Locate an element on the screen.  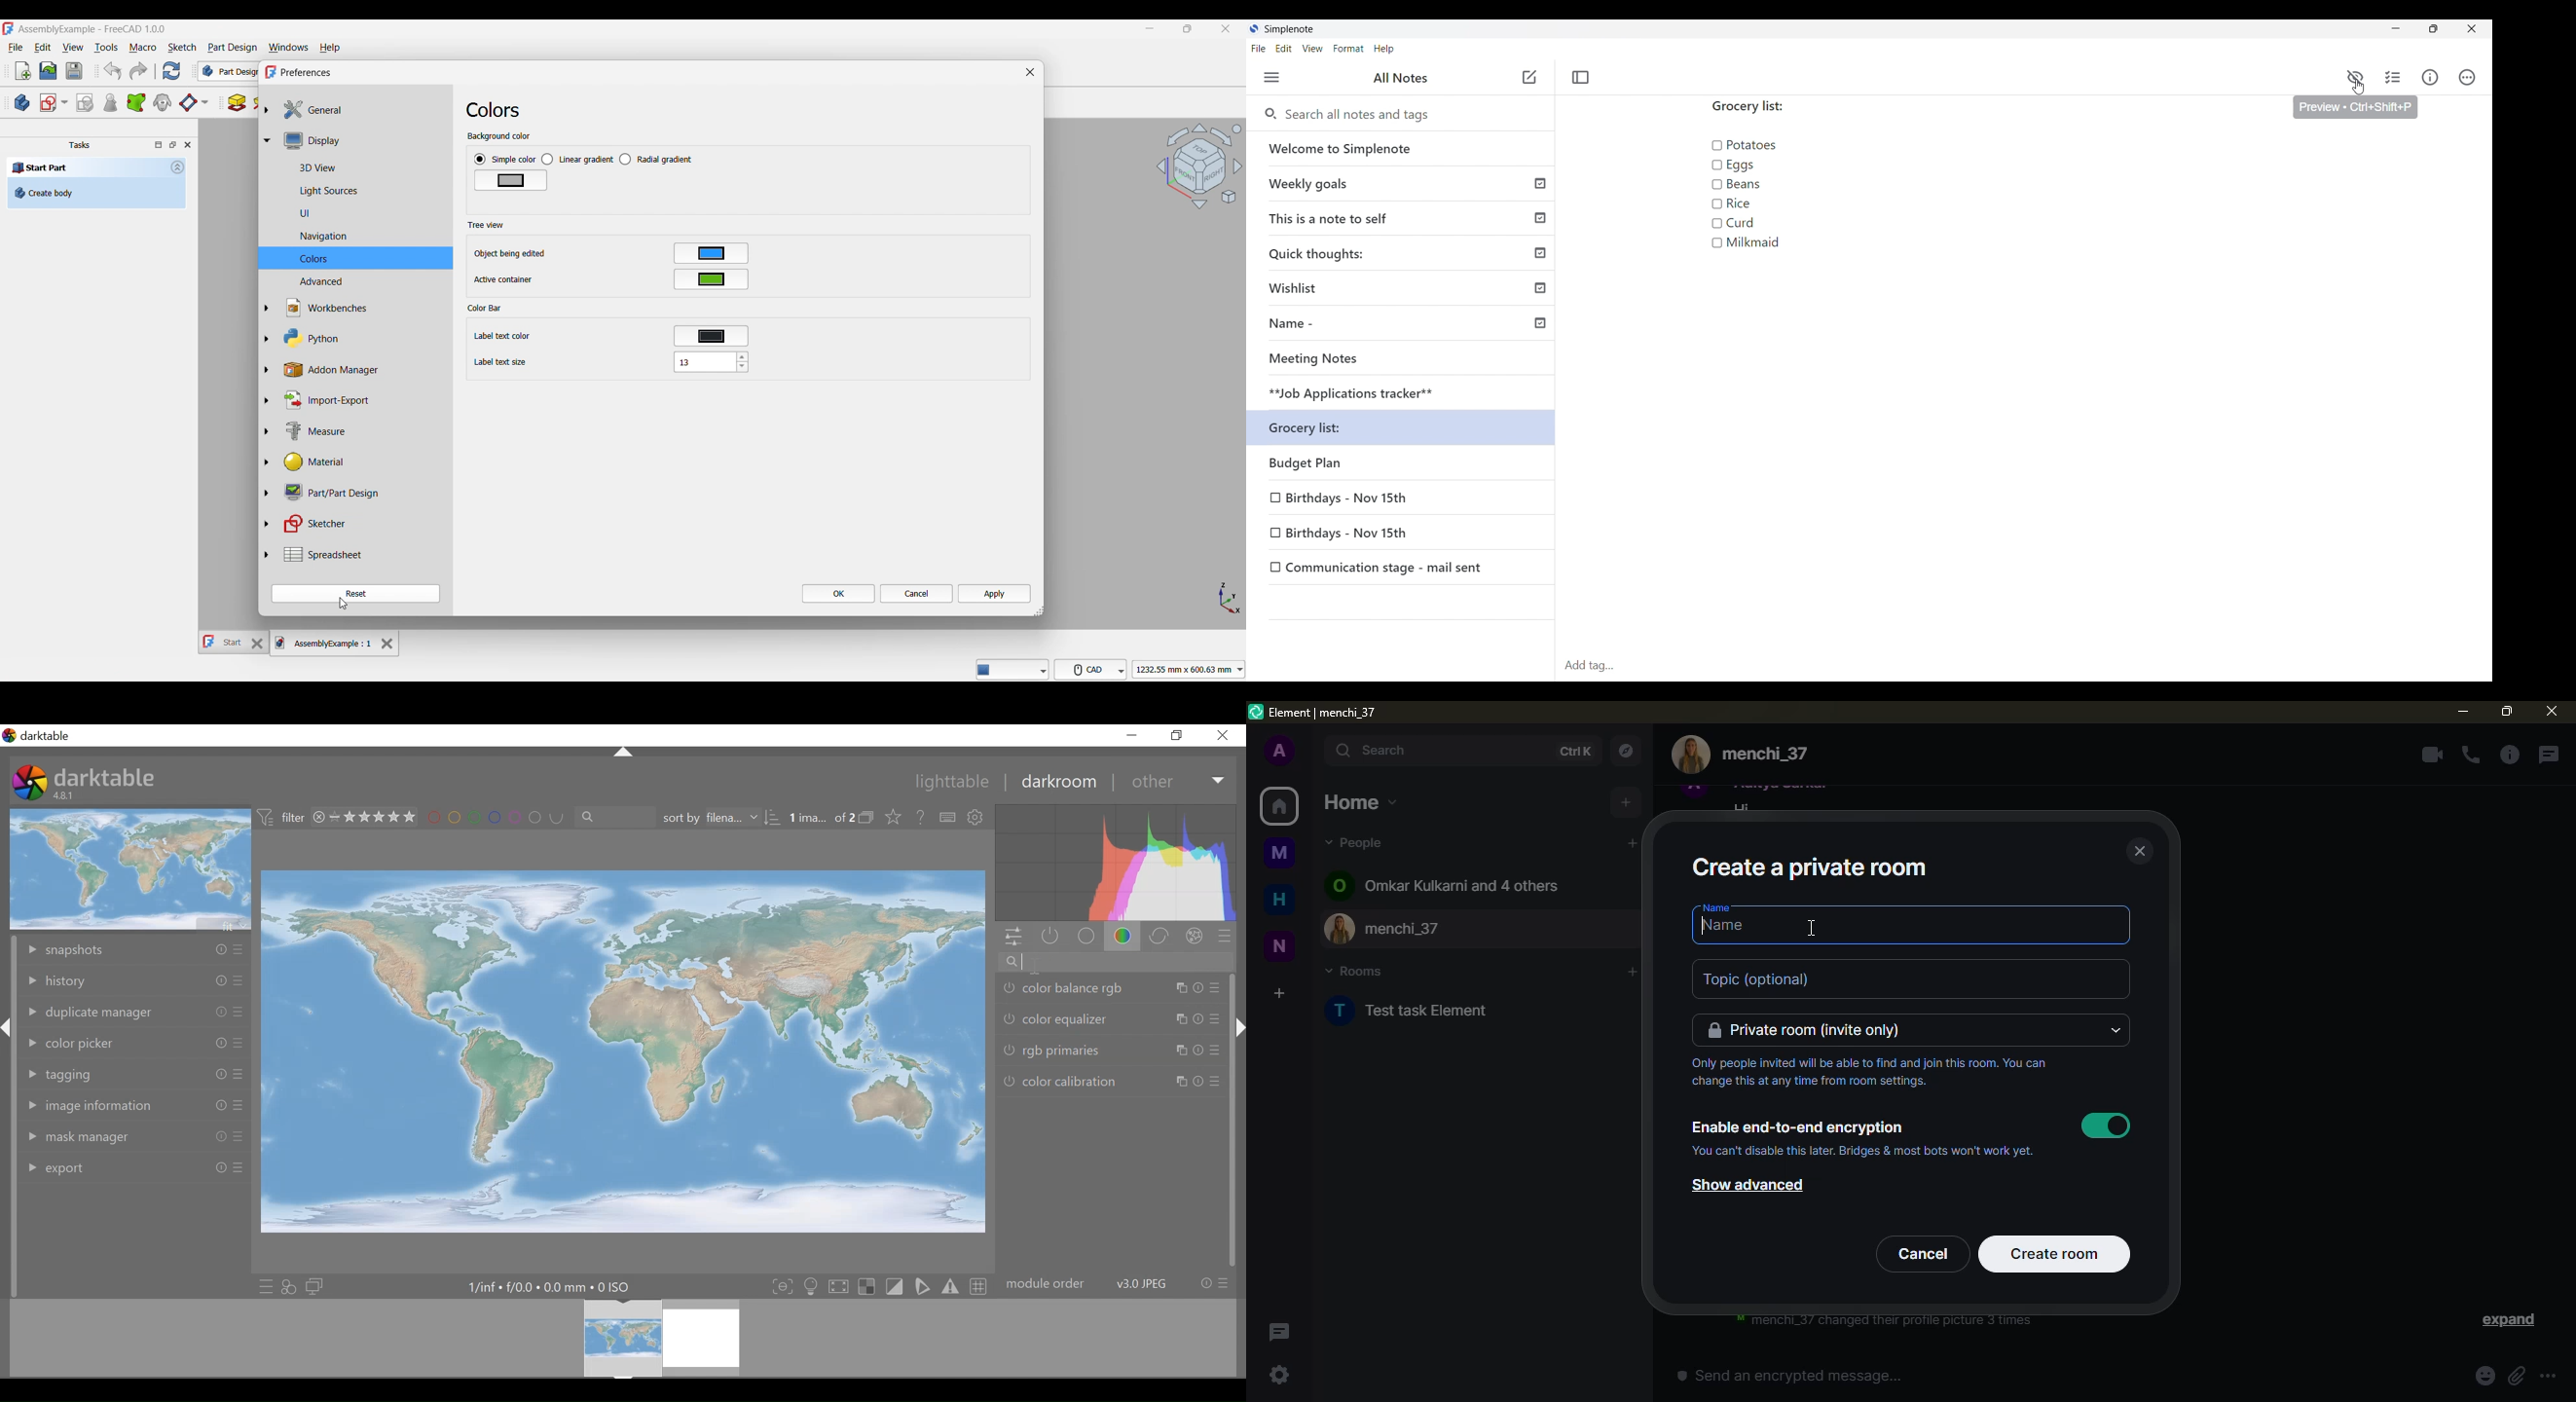
toggle clipping indication is located at coordinates (894, 1286).